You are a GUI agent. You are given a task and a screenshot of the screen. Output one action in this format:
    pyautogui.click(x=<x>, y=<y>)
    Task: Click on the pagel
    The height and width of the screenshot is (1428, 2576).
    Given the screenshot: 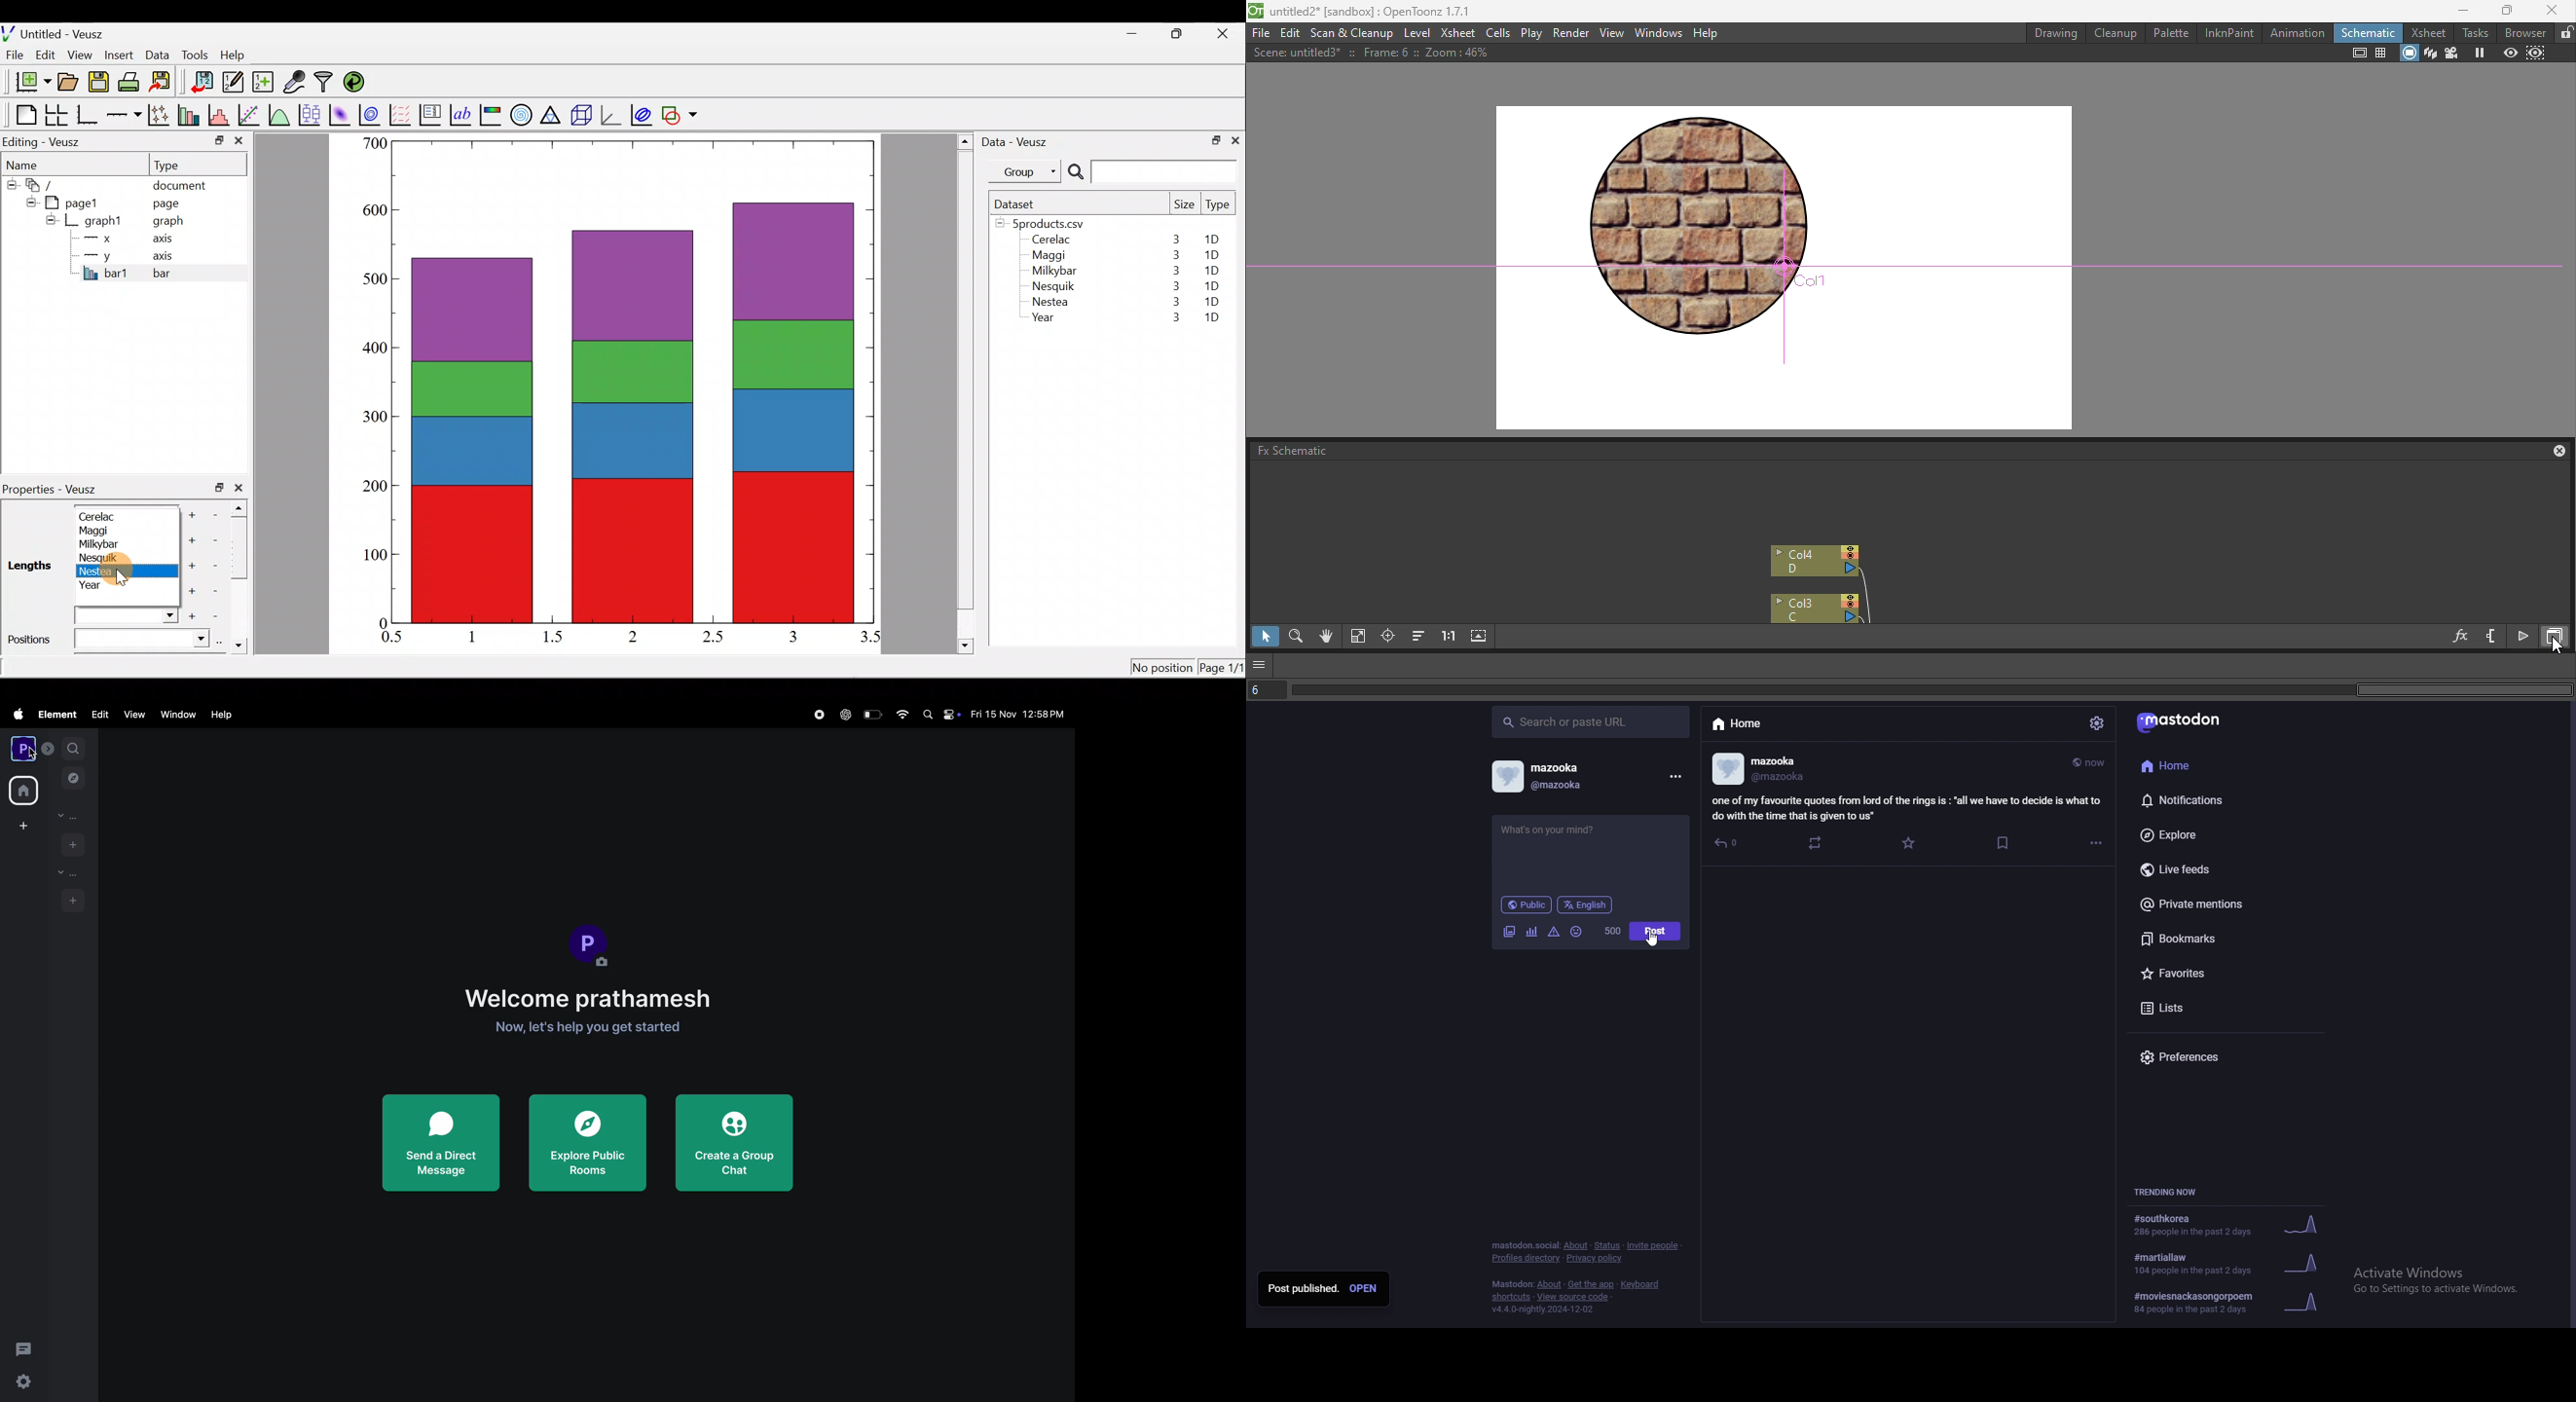 What is the action you would take?
    pyautogui.click(x=77, y=201)
    